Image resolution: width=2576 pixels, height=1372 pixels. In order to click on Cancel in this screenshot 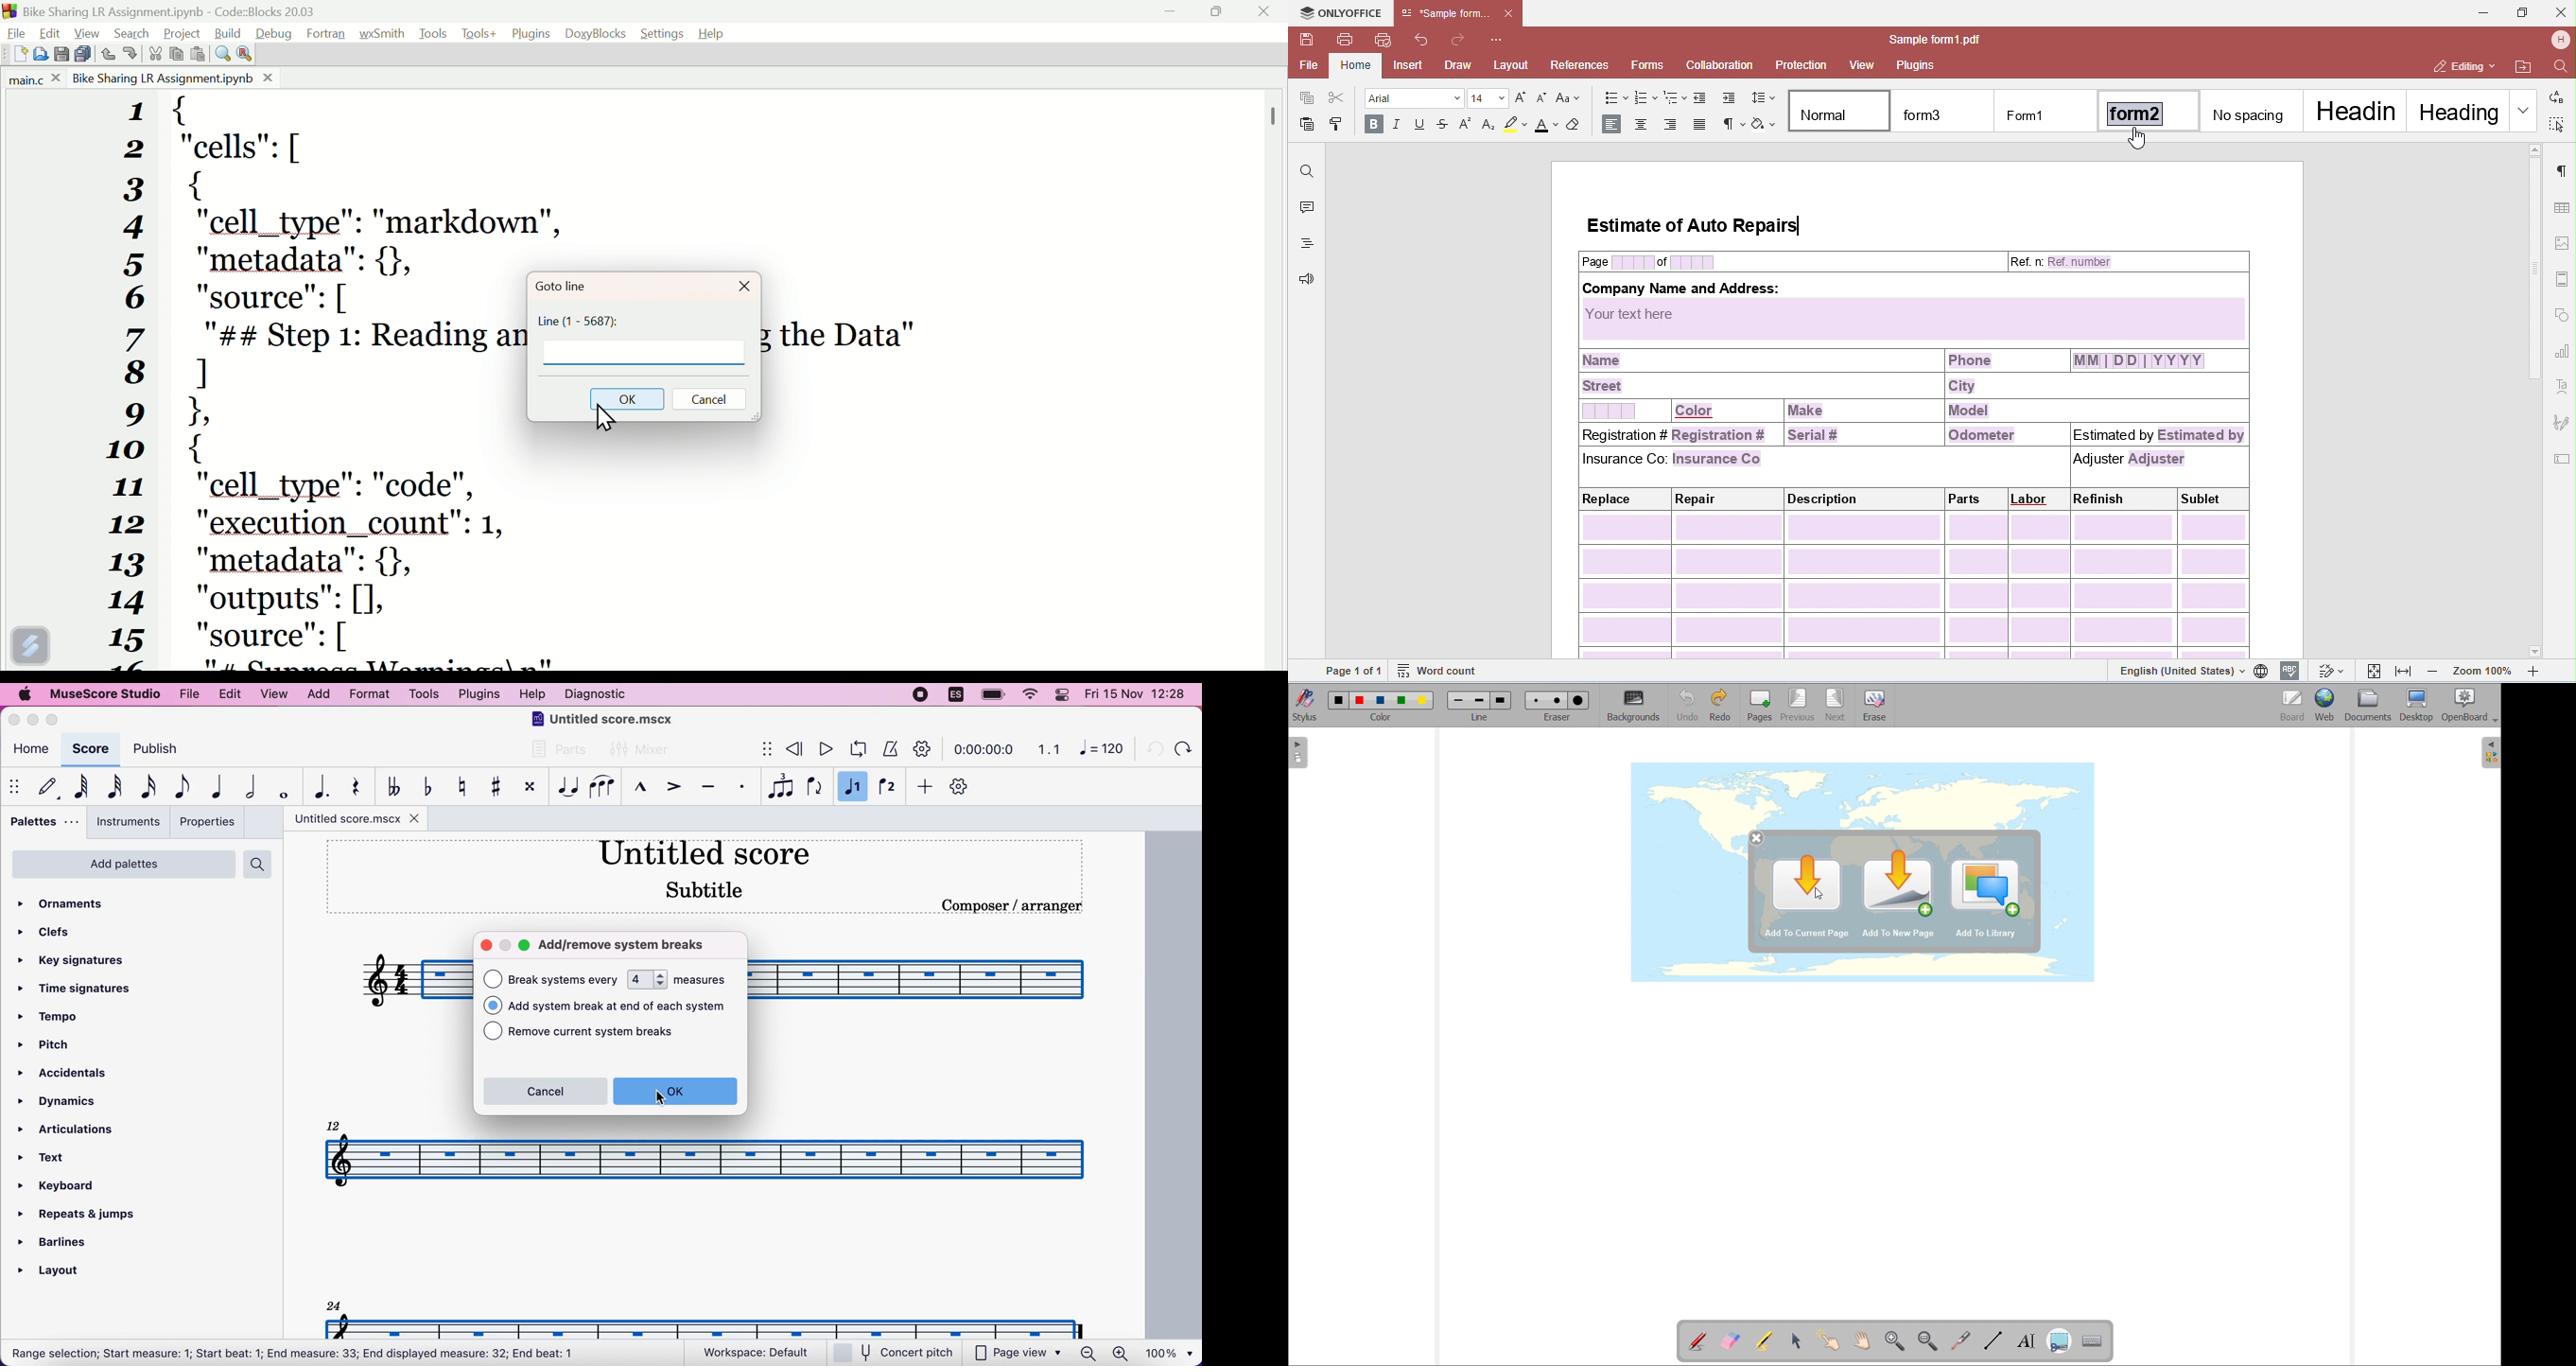, I will do `click(715, 401)`.